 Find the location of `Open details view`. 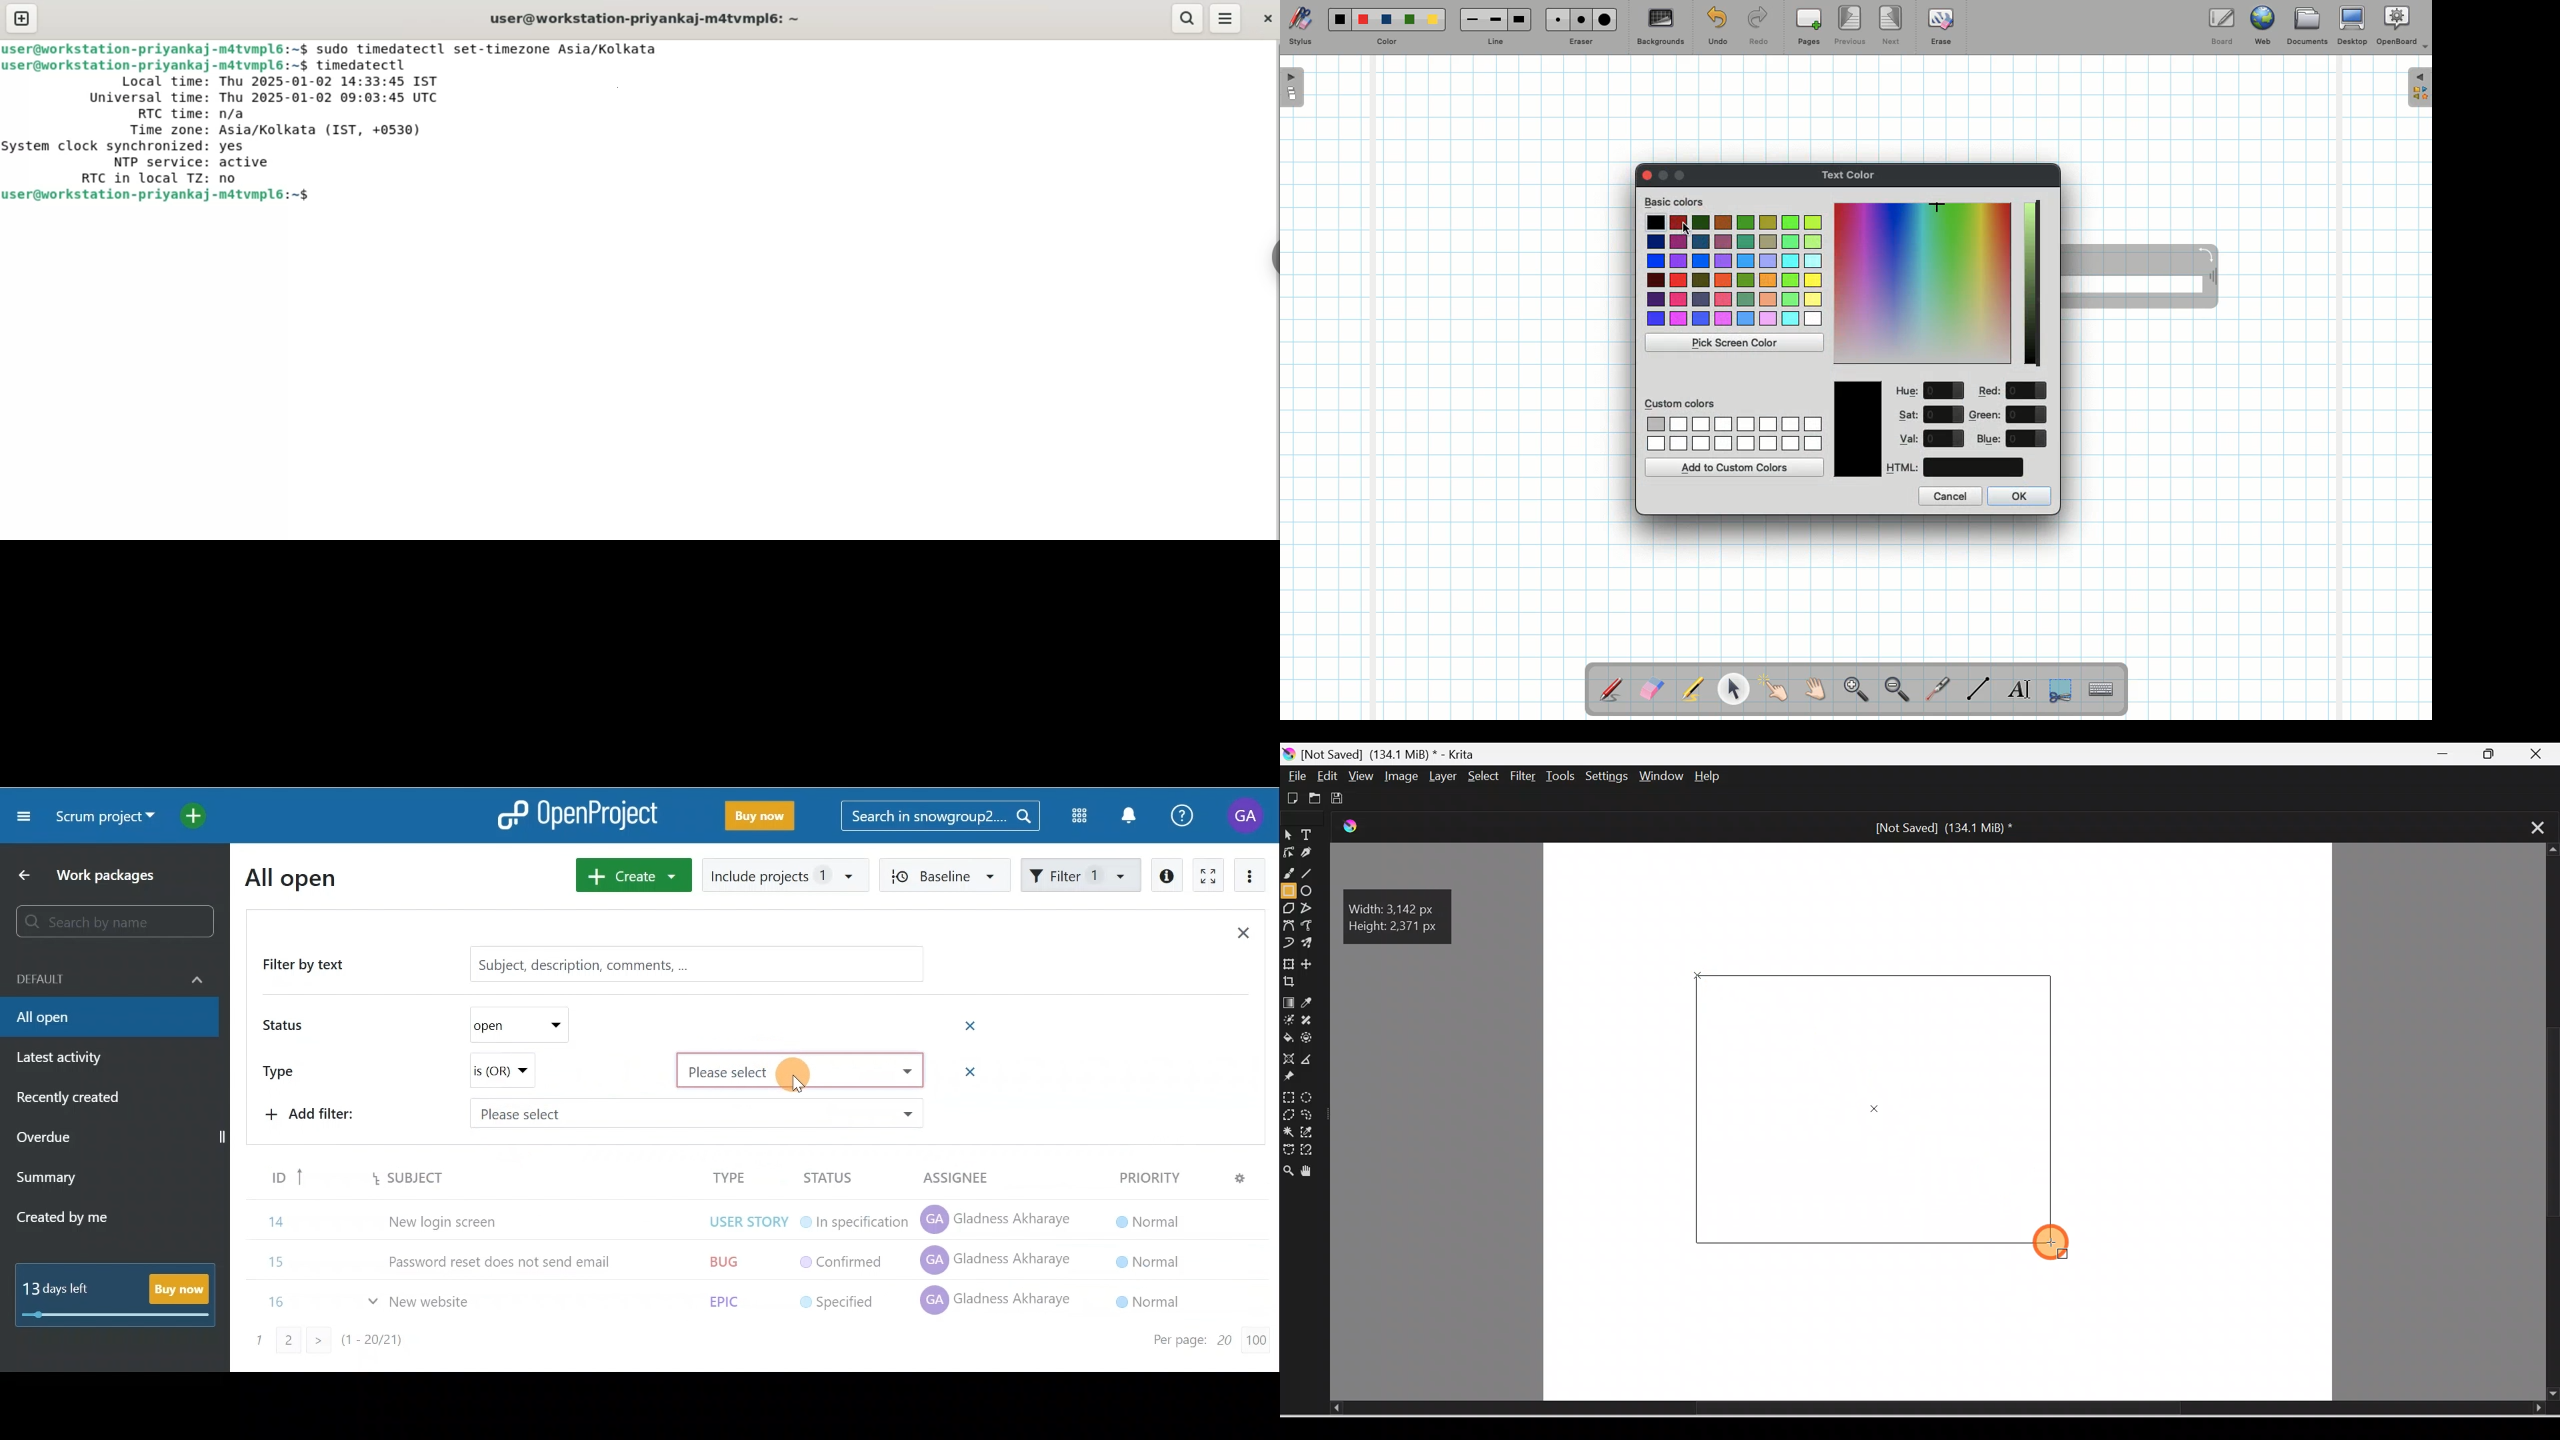

Open details view is located at coordinates (1168, 876).